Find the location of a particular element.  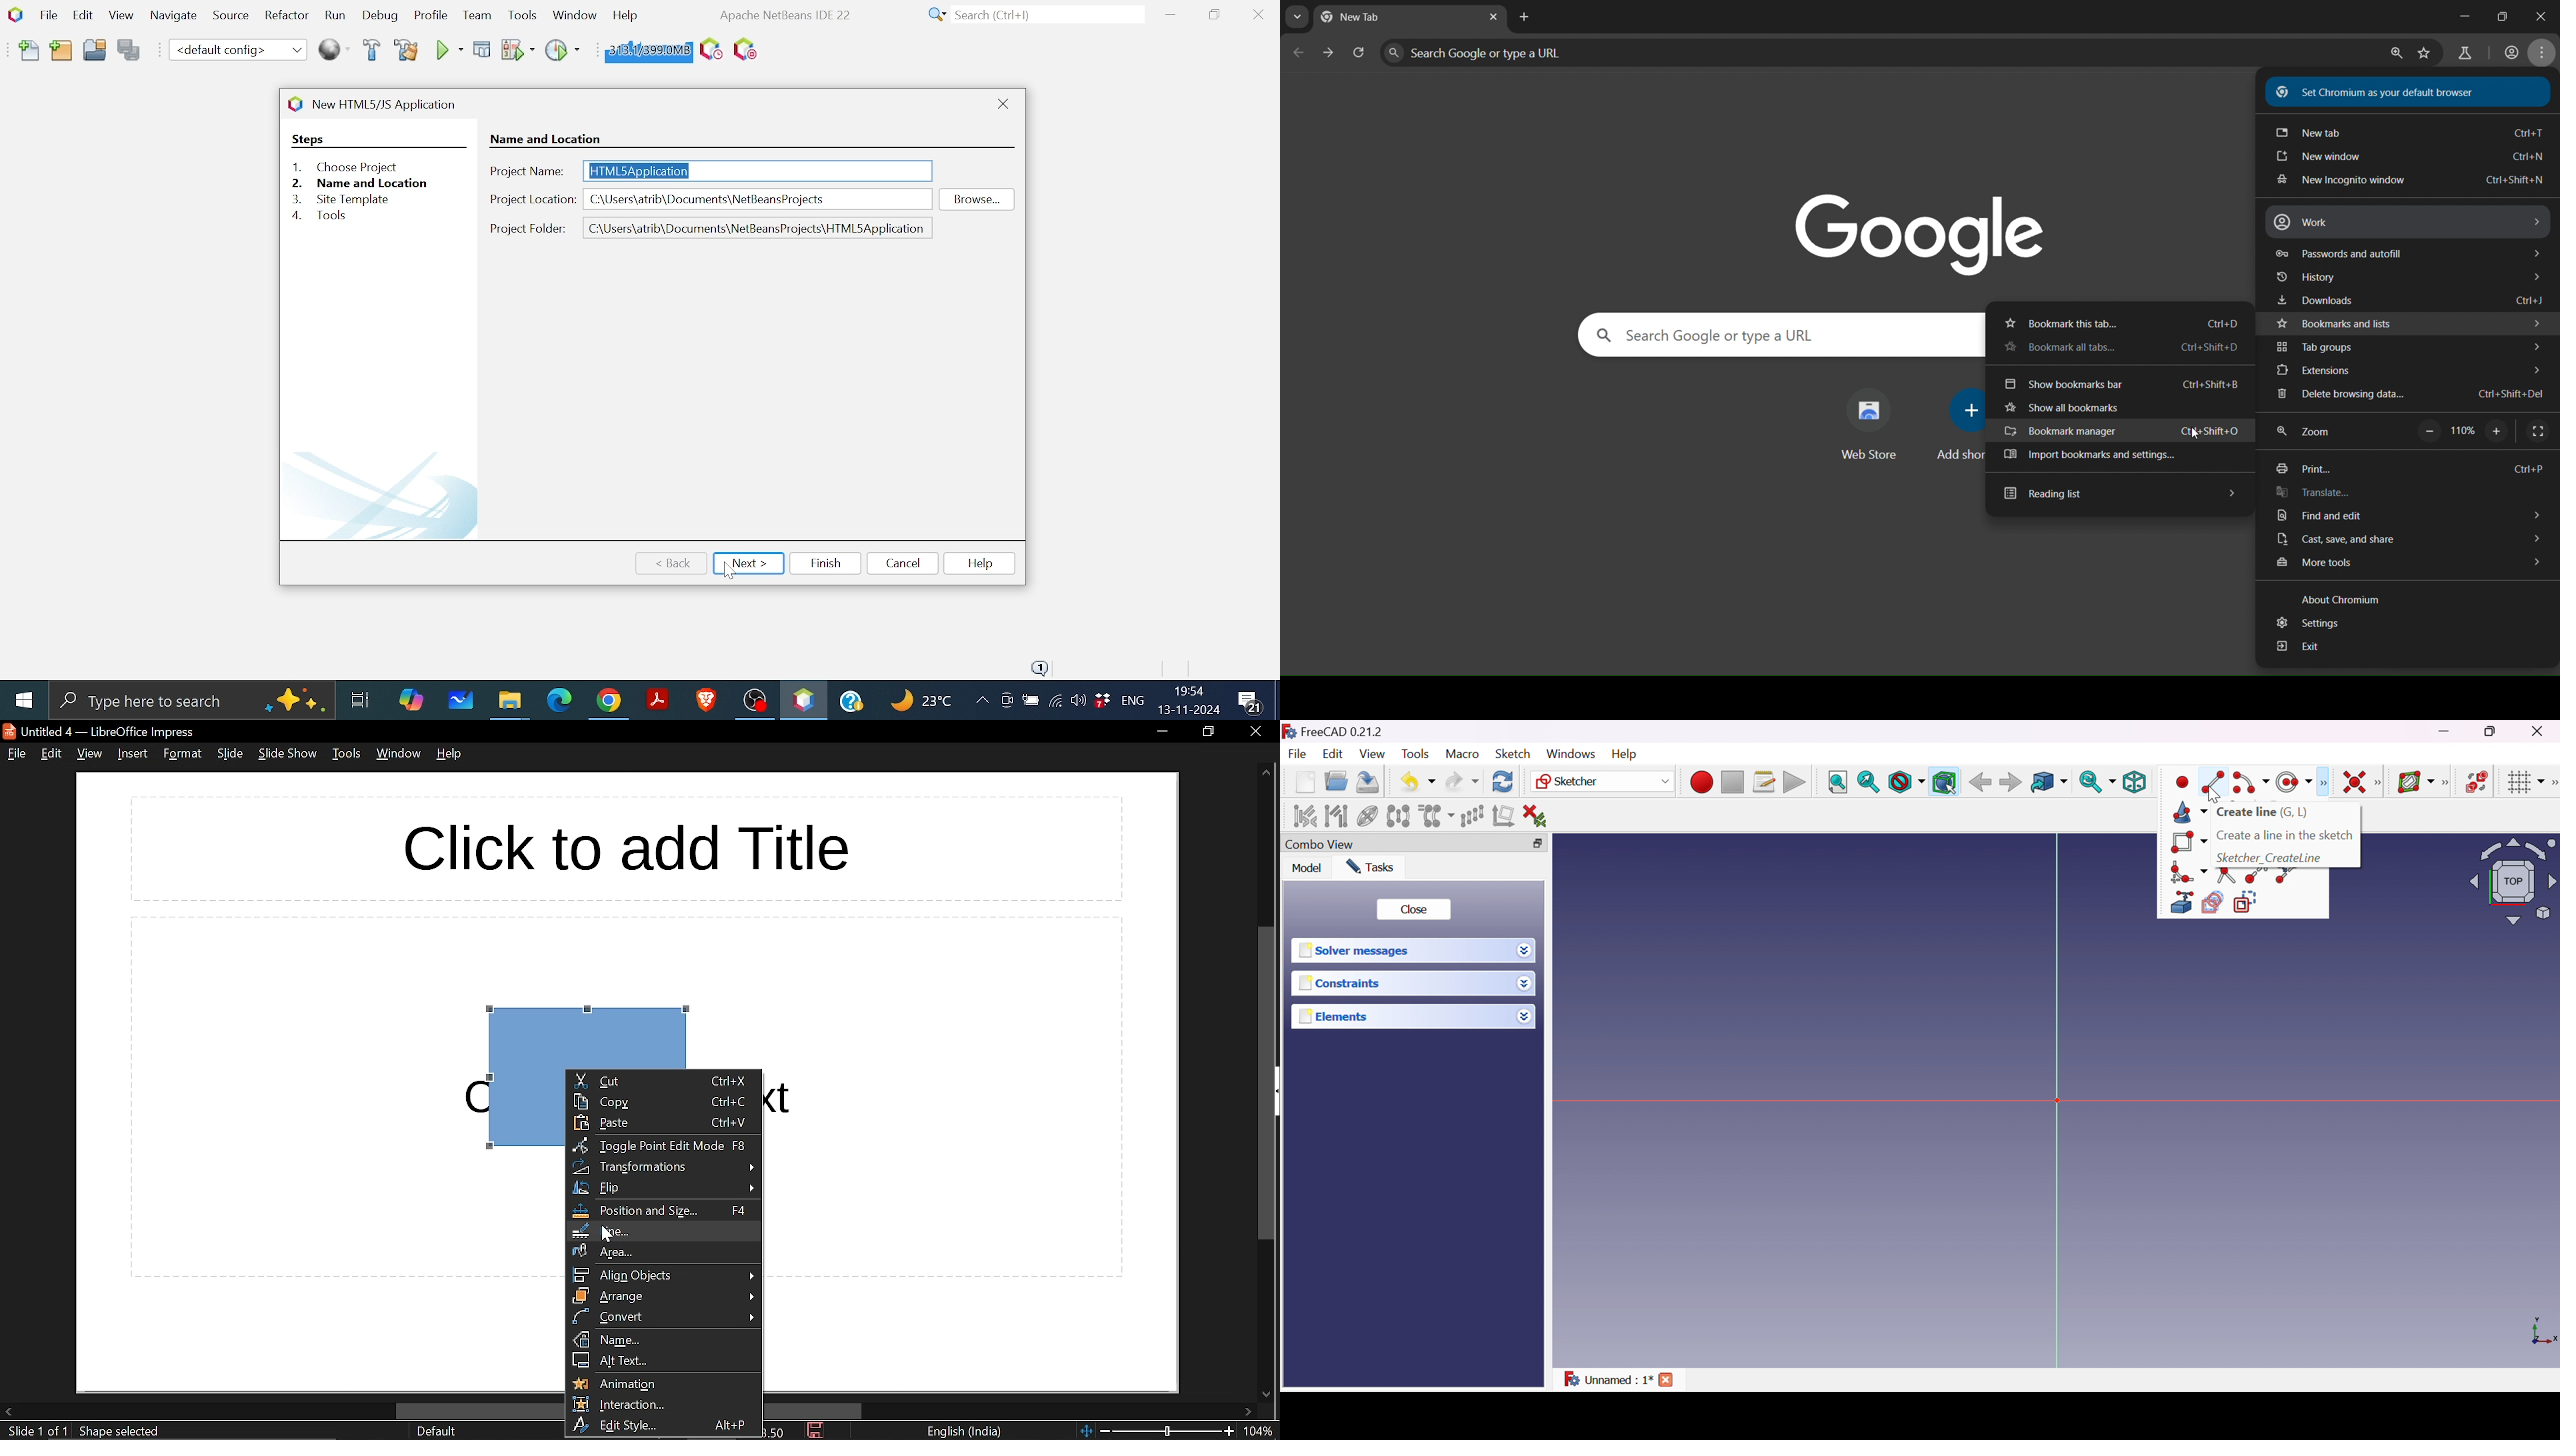

move right is located at coordinates (1253, 1410).